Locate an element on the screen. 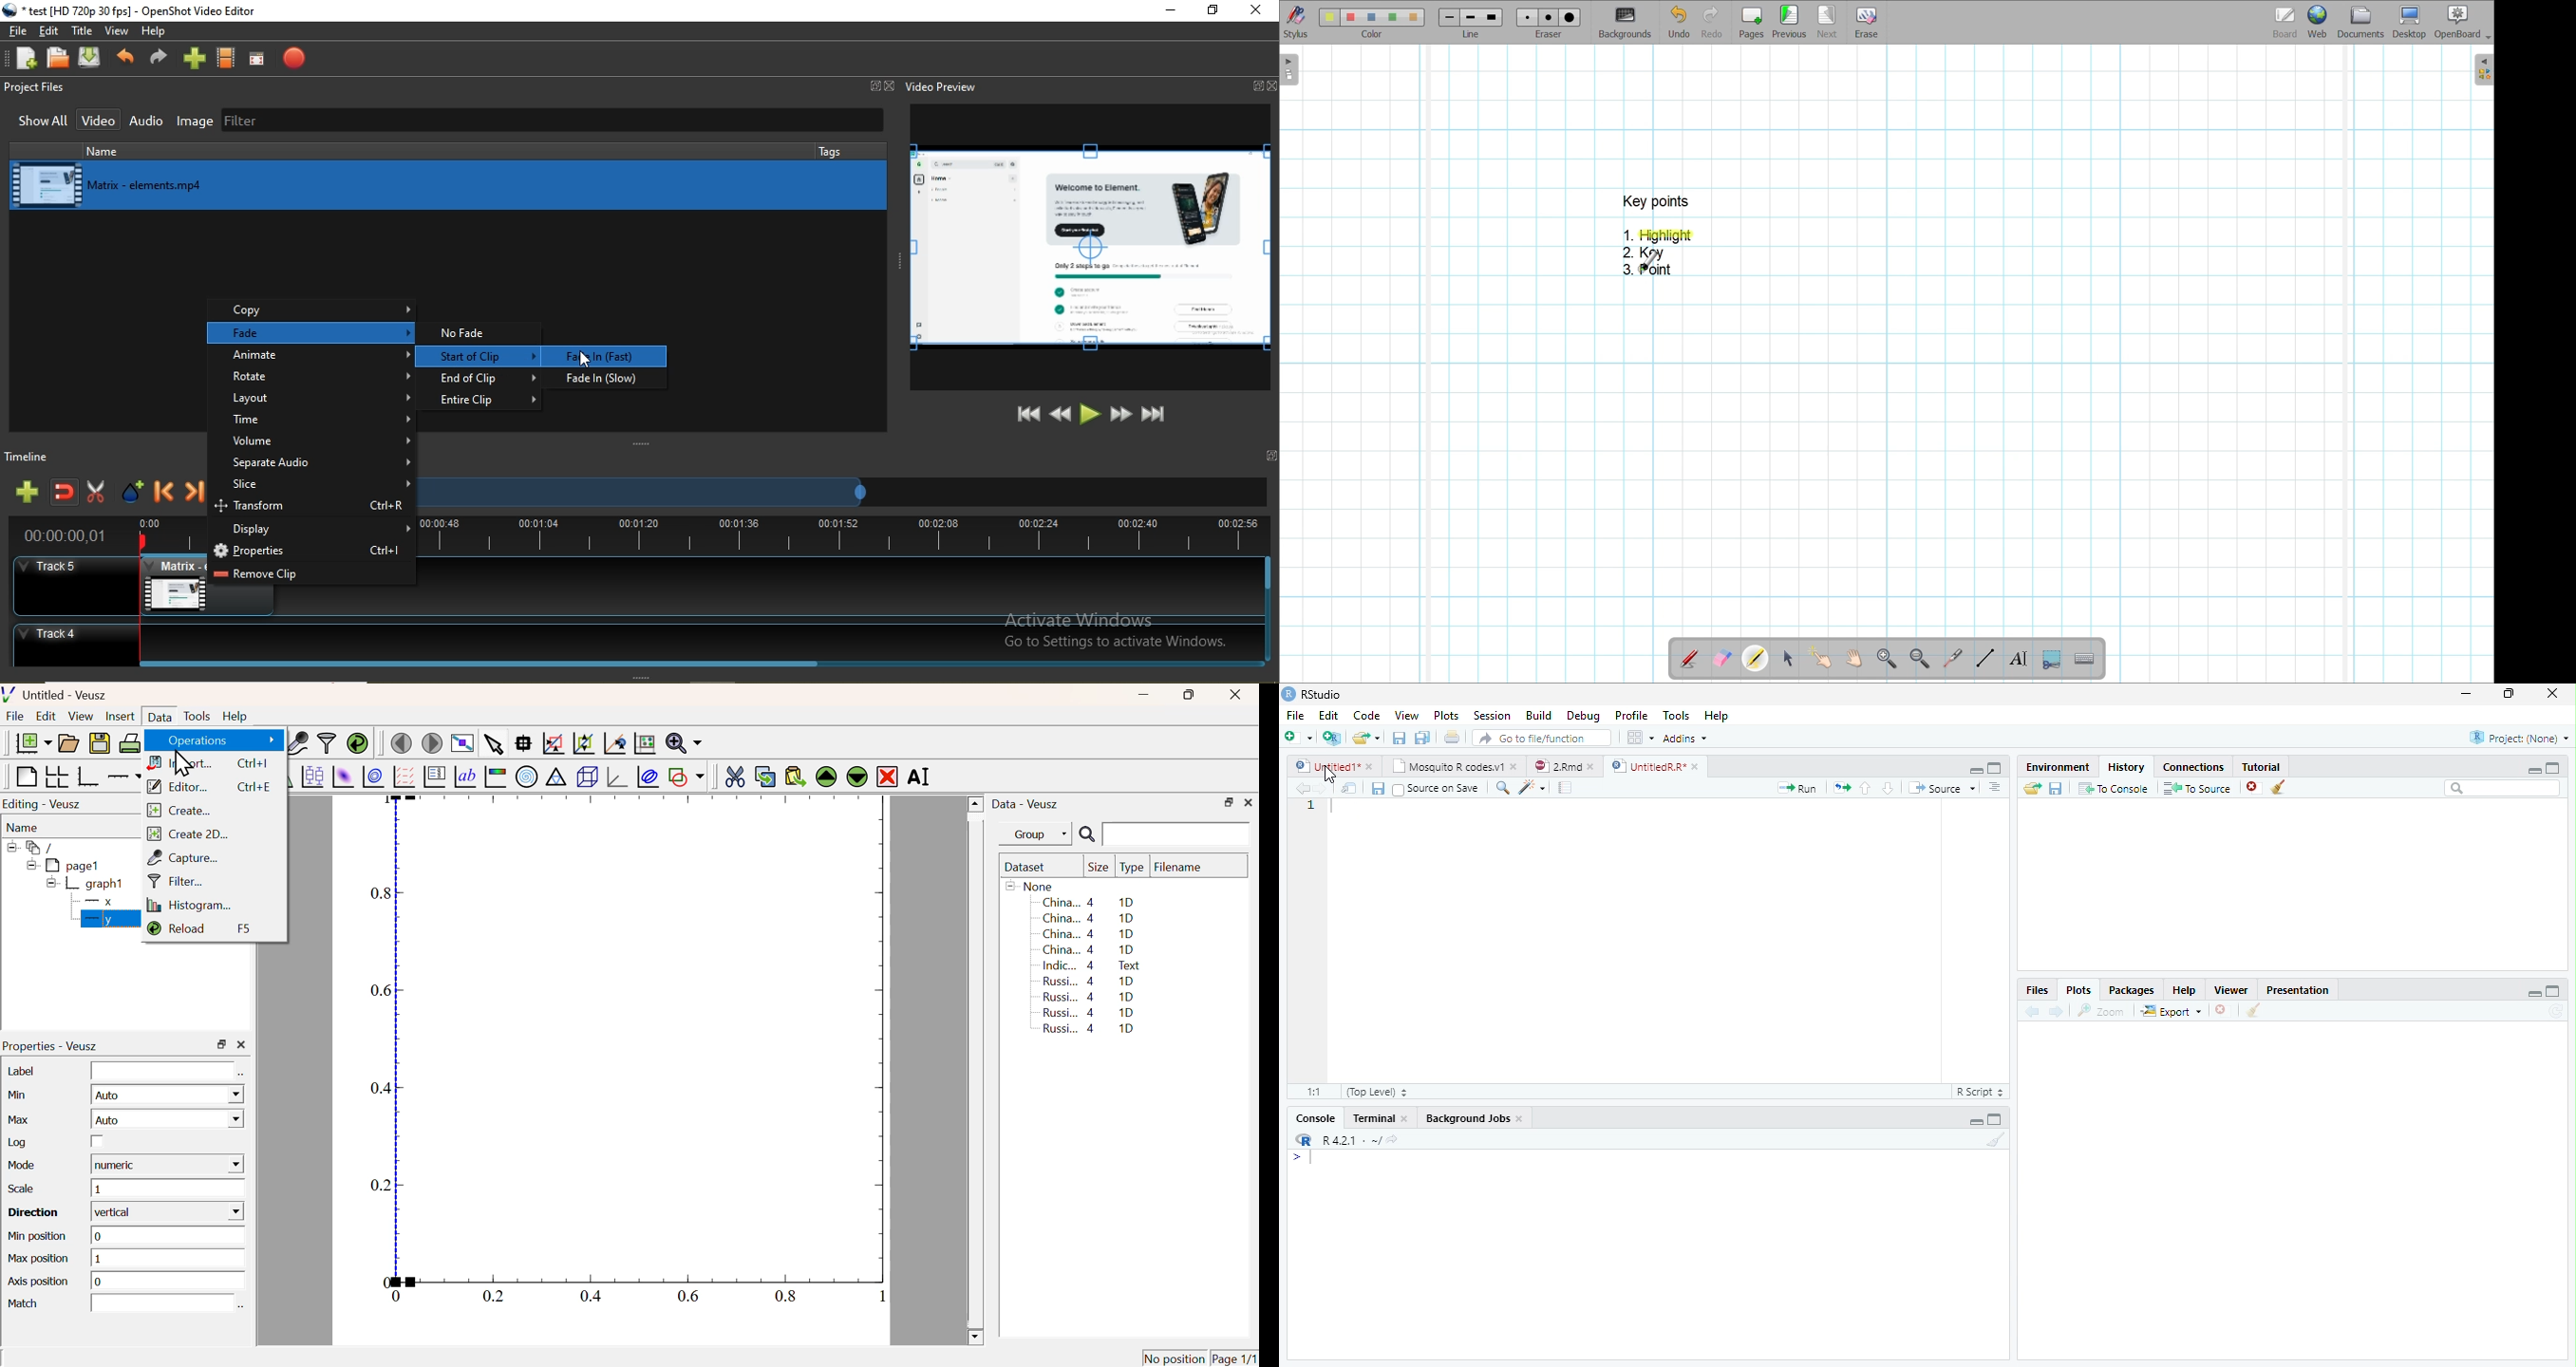 This screenshot has height=1372, width=2576. Maximize is located at coordinates (2551, 992).